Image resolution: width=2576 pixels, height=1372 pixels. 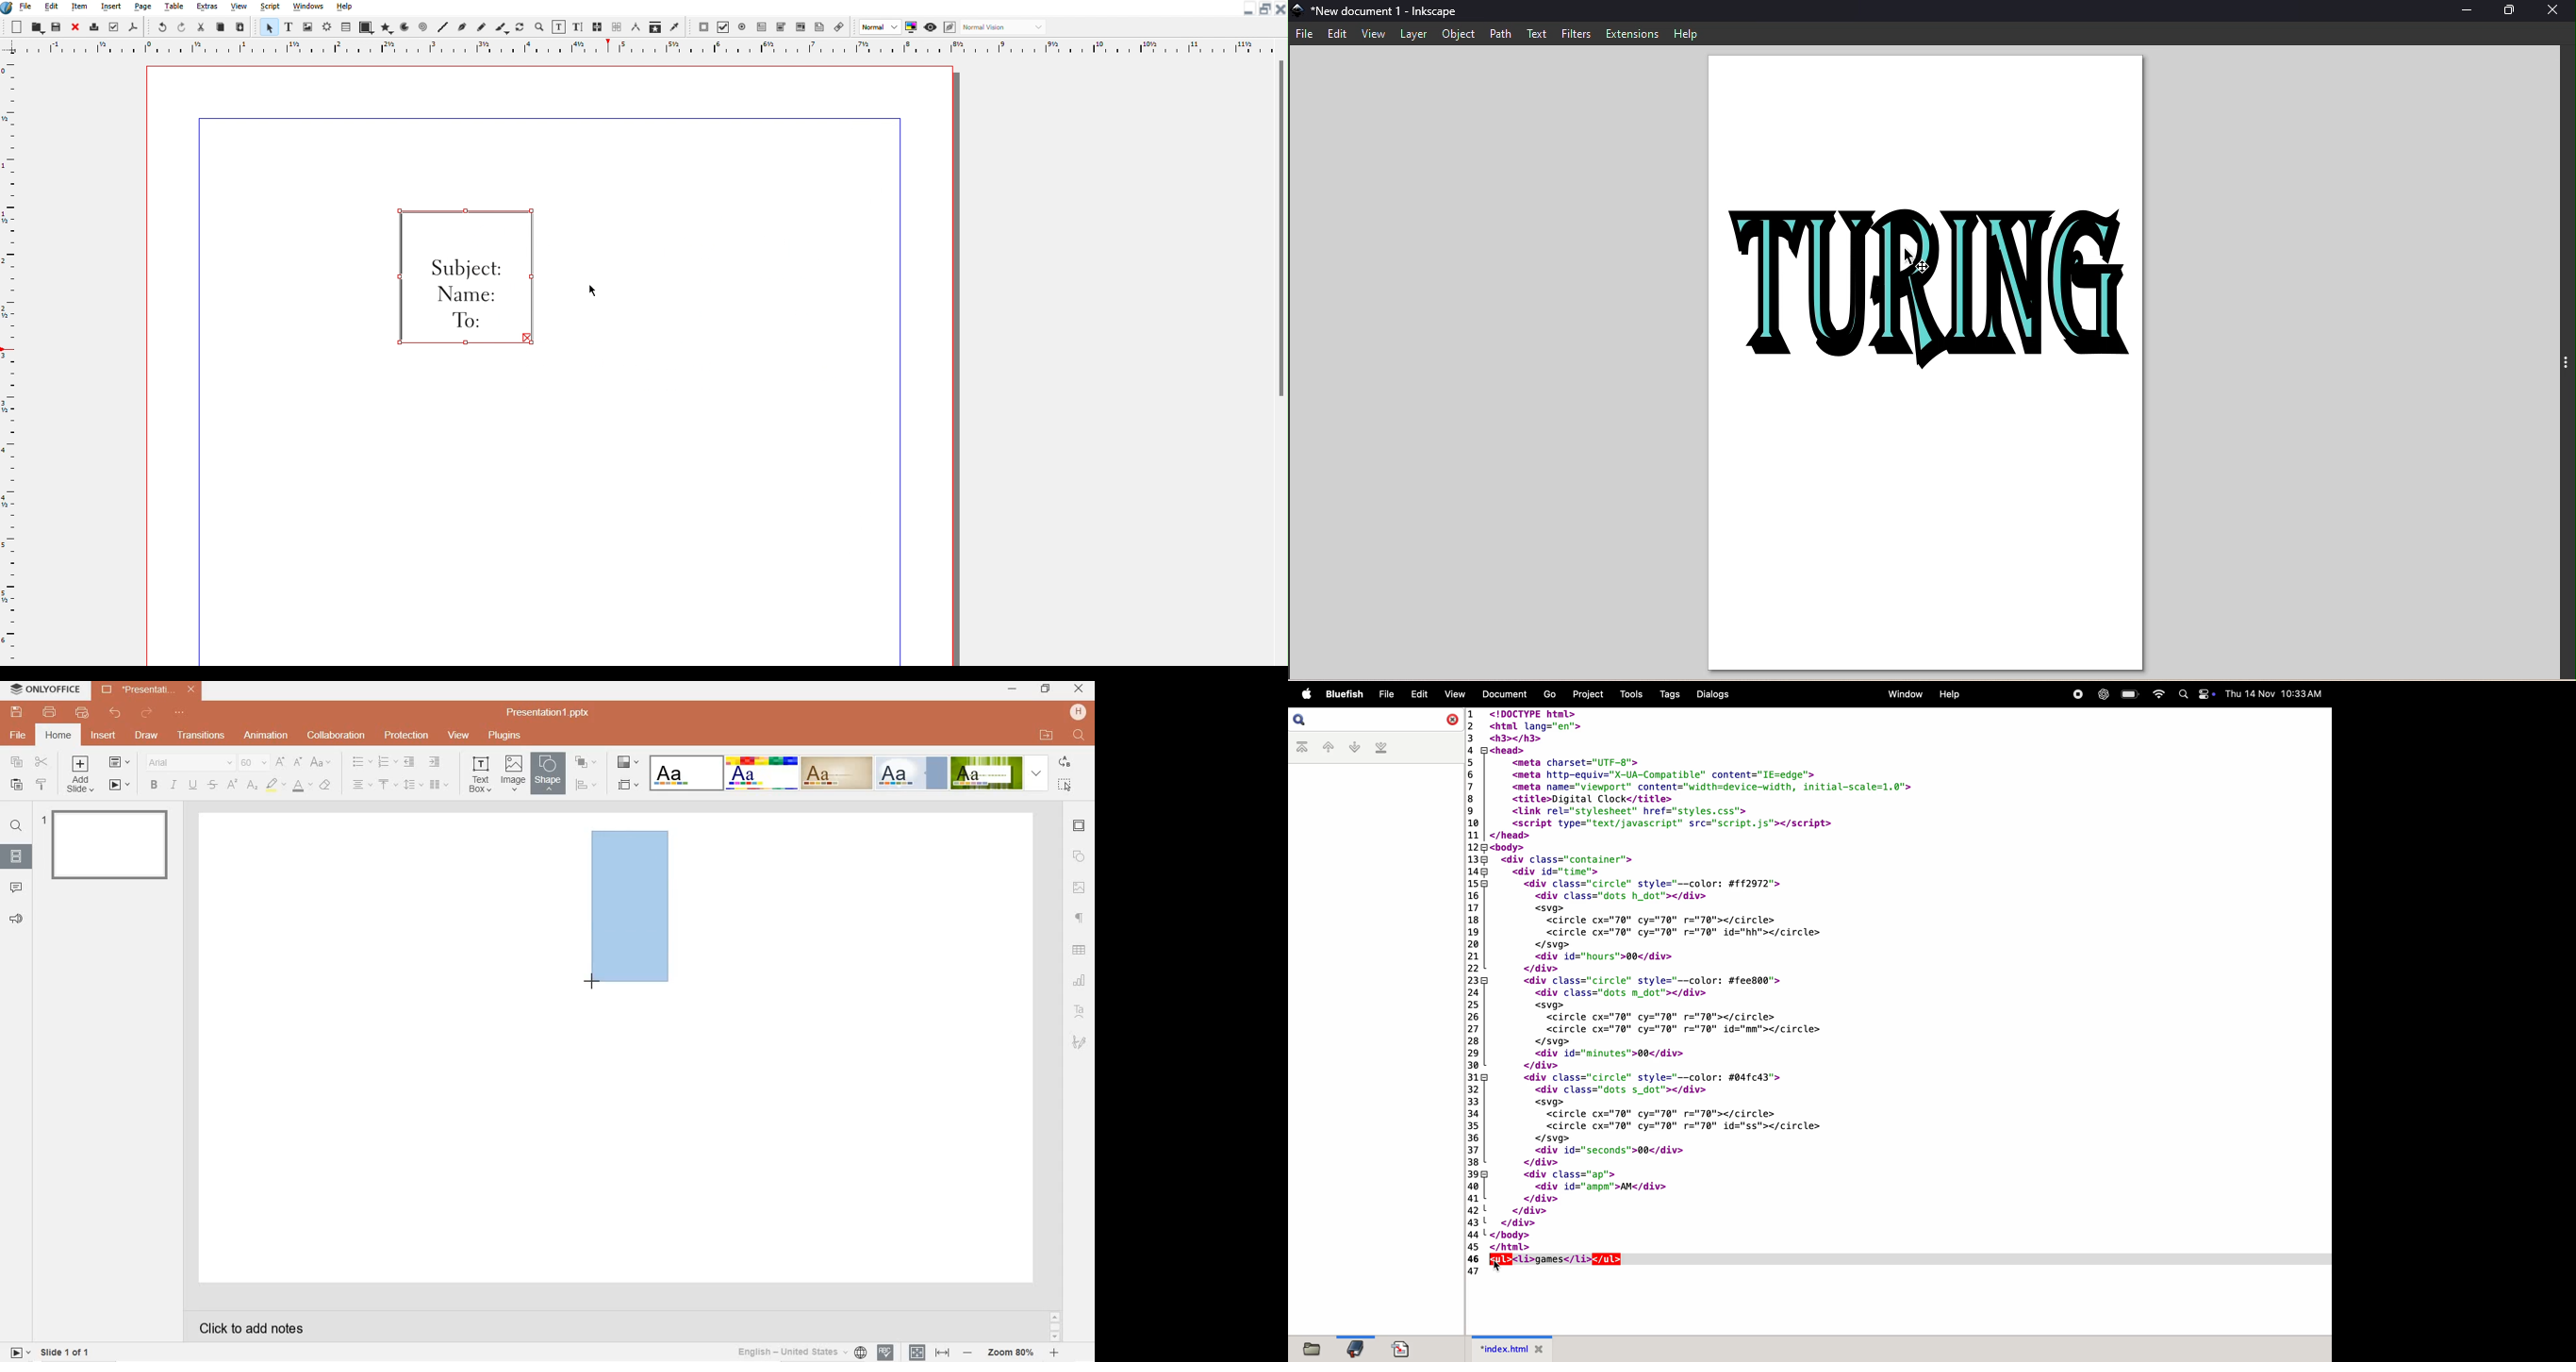 I want to click on Bezier Curve, so click(x=462, y=26).